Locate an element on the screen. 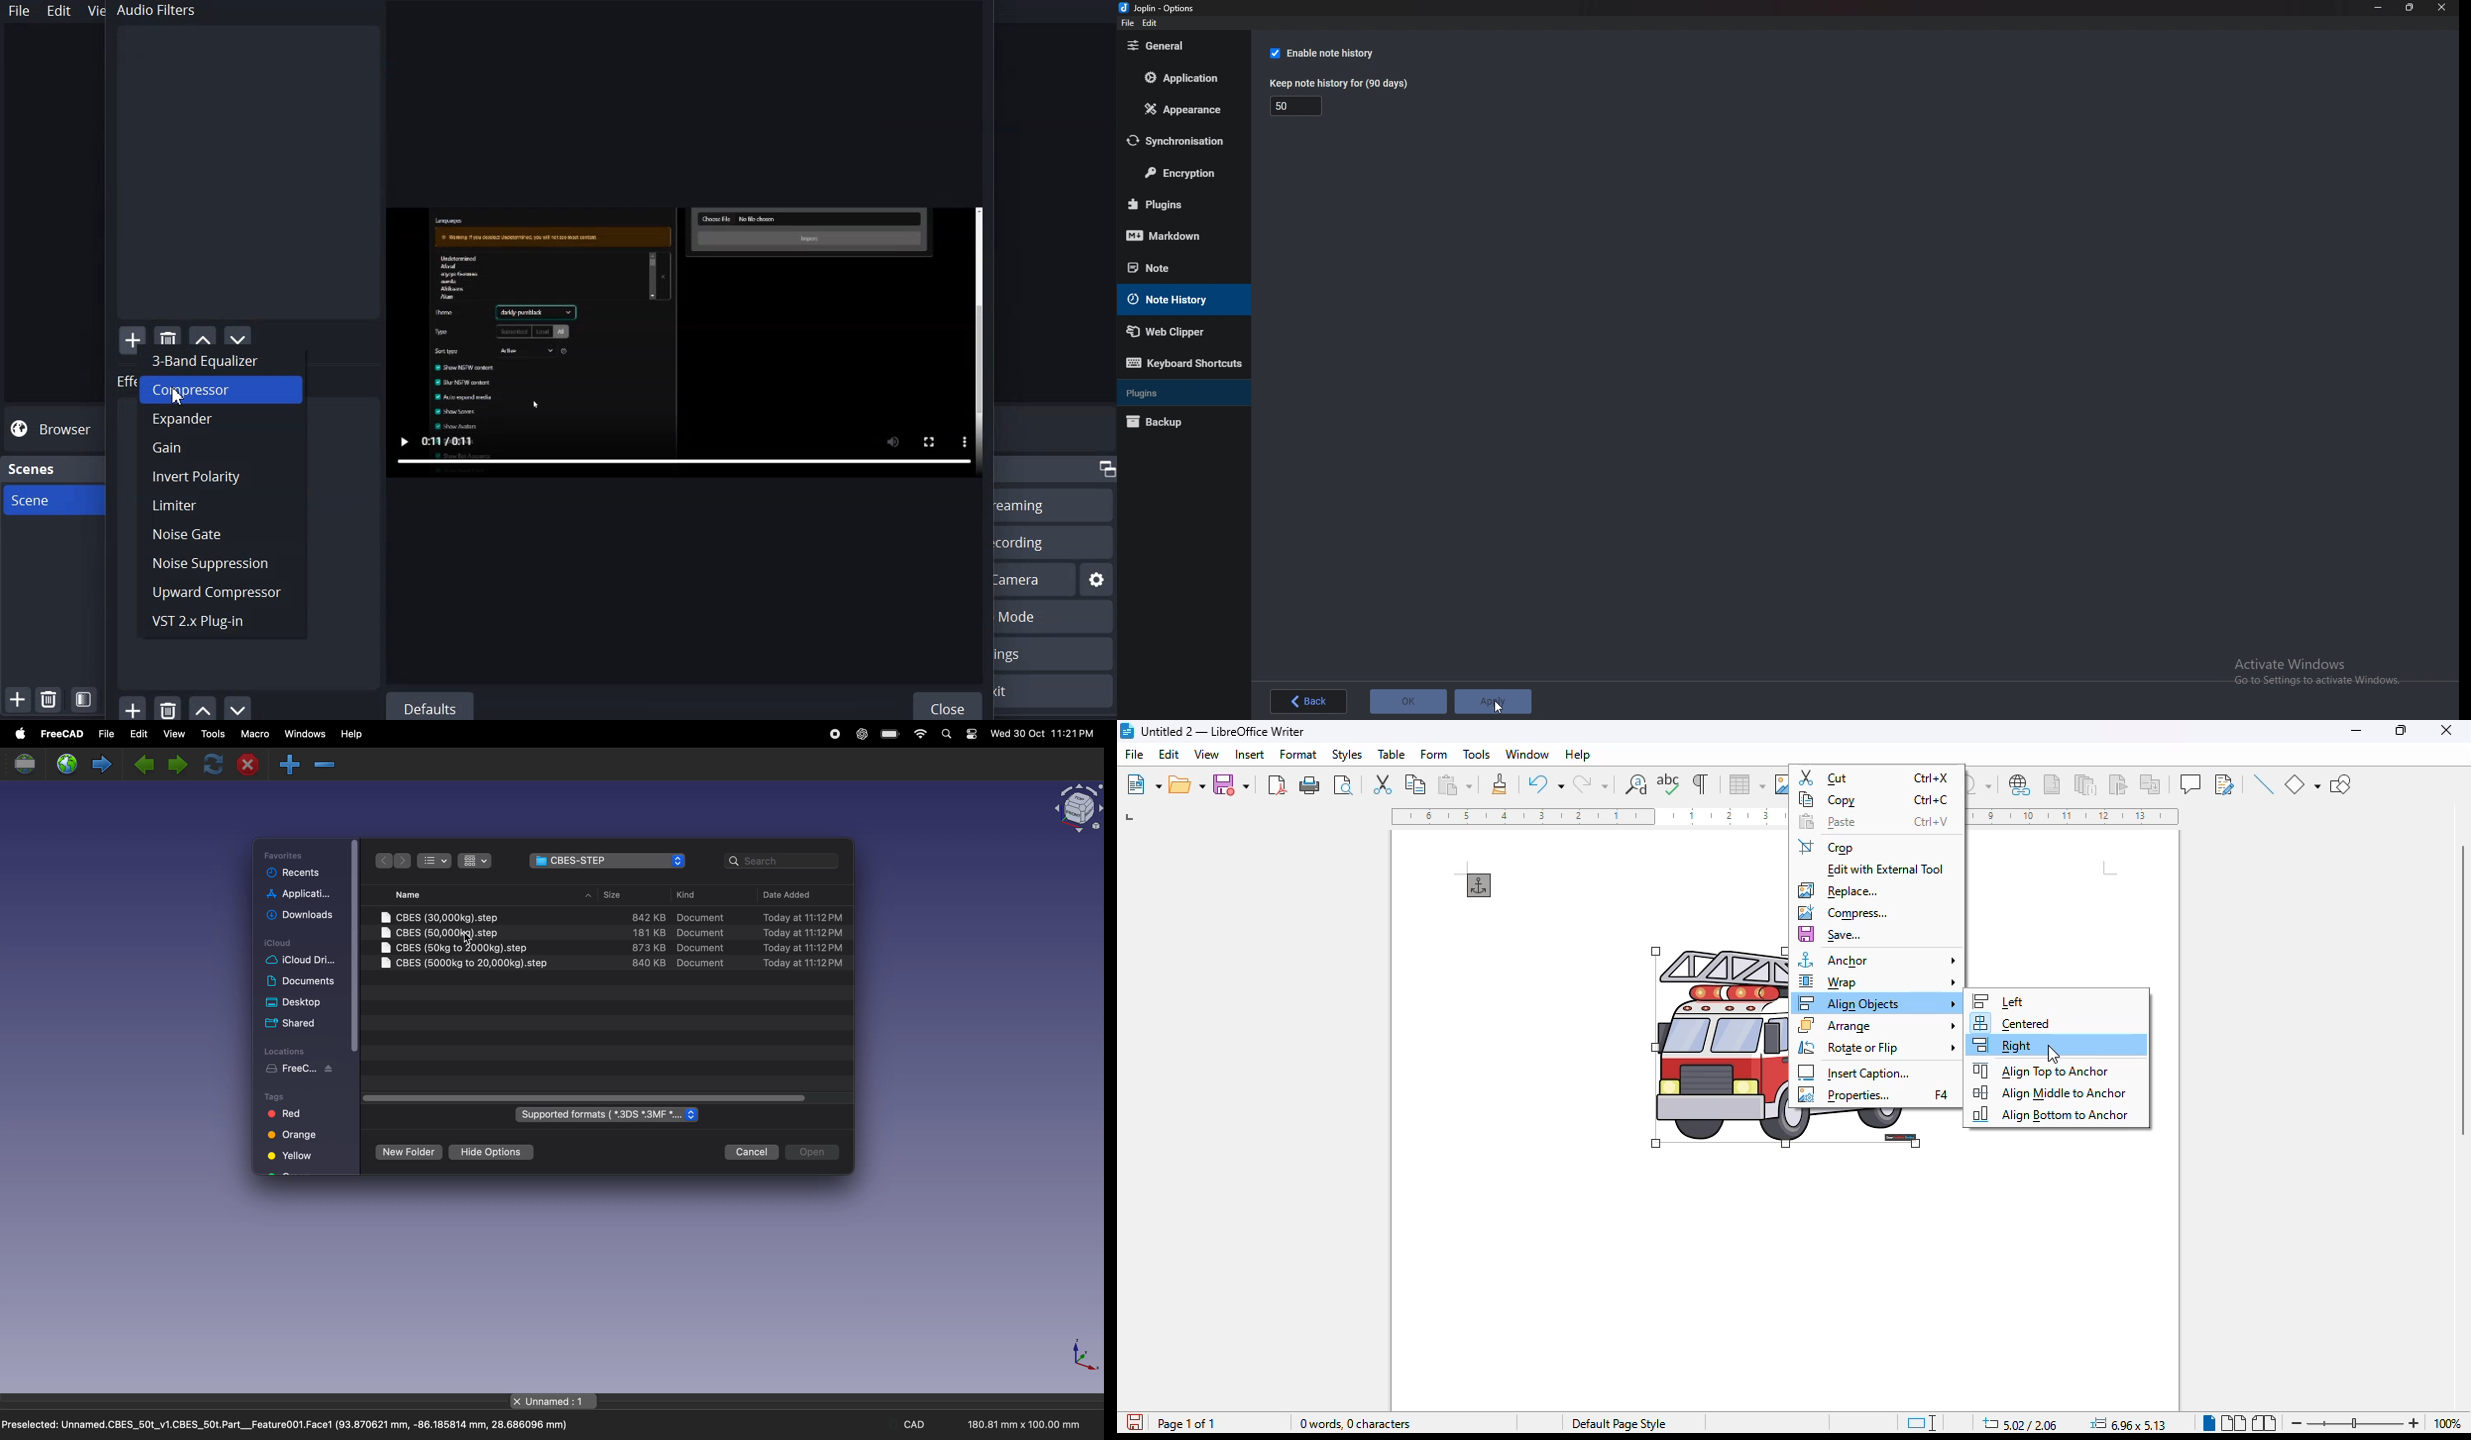 The width and height of the screenshot is (2492, 1456). insert image is located at coordinates (1781, 784).